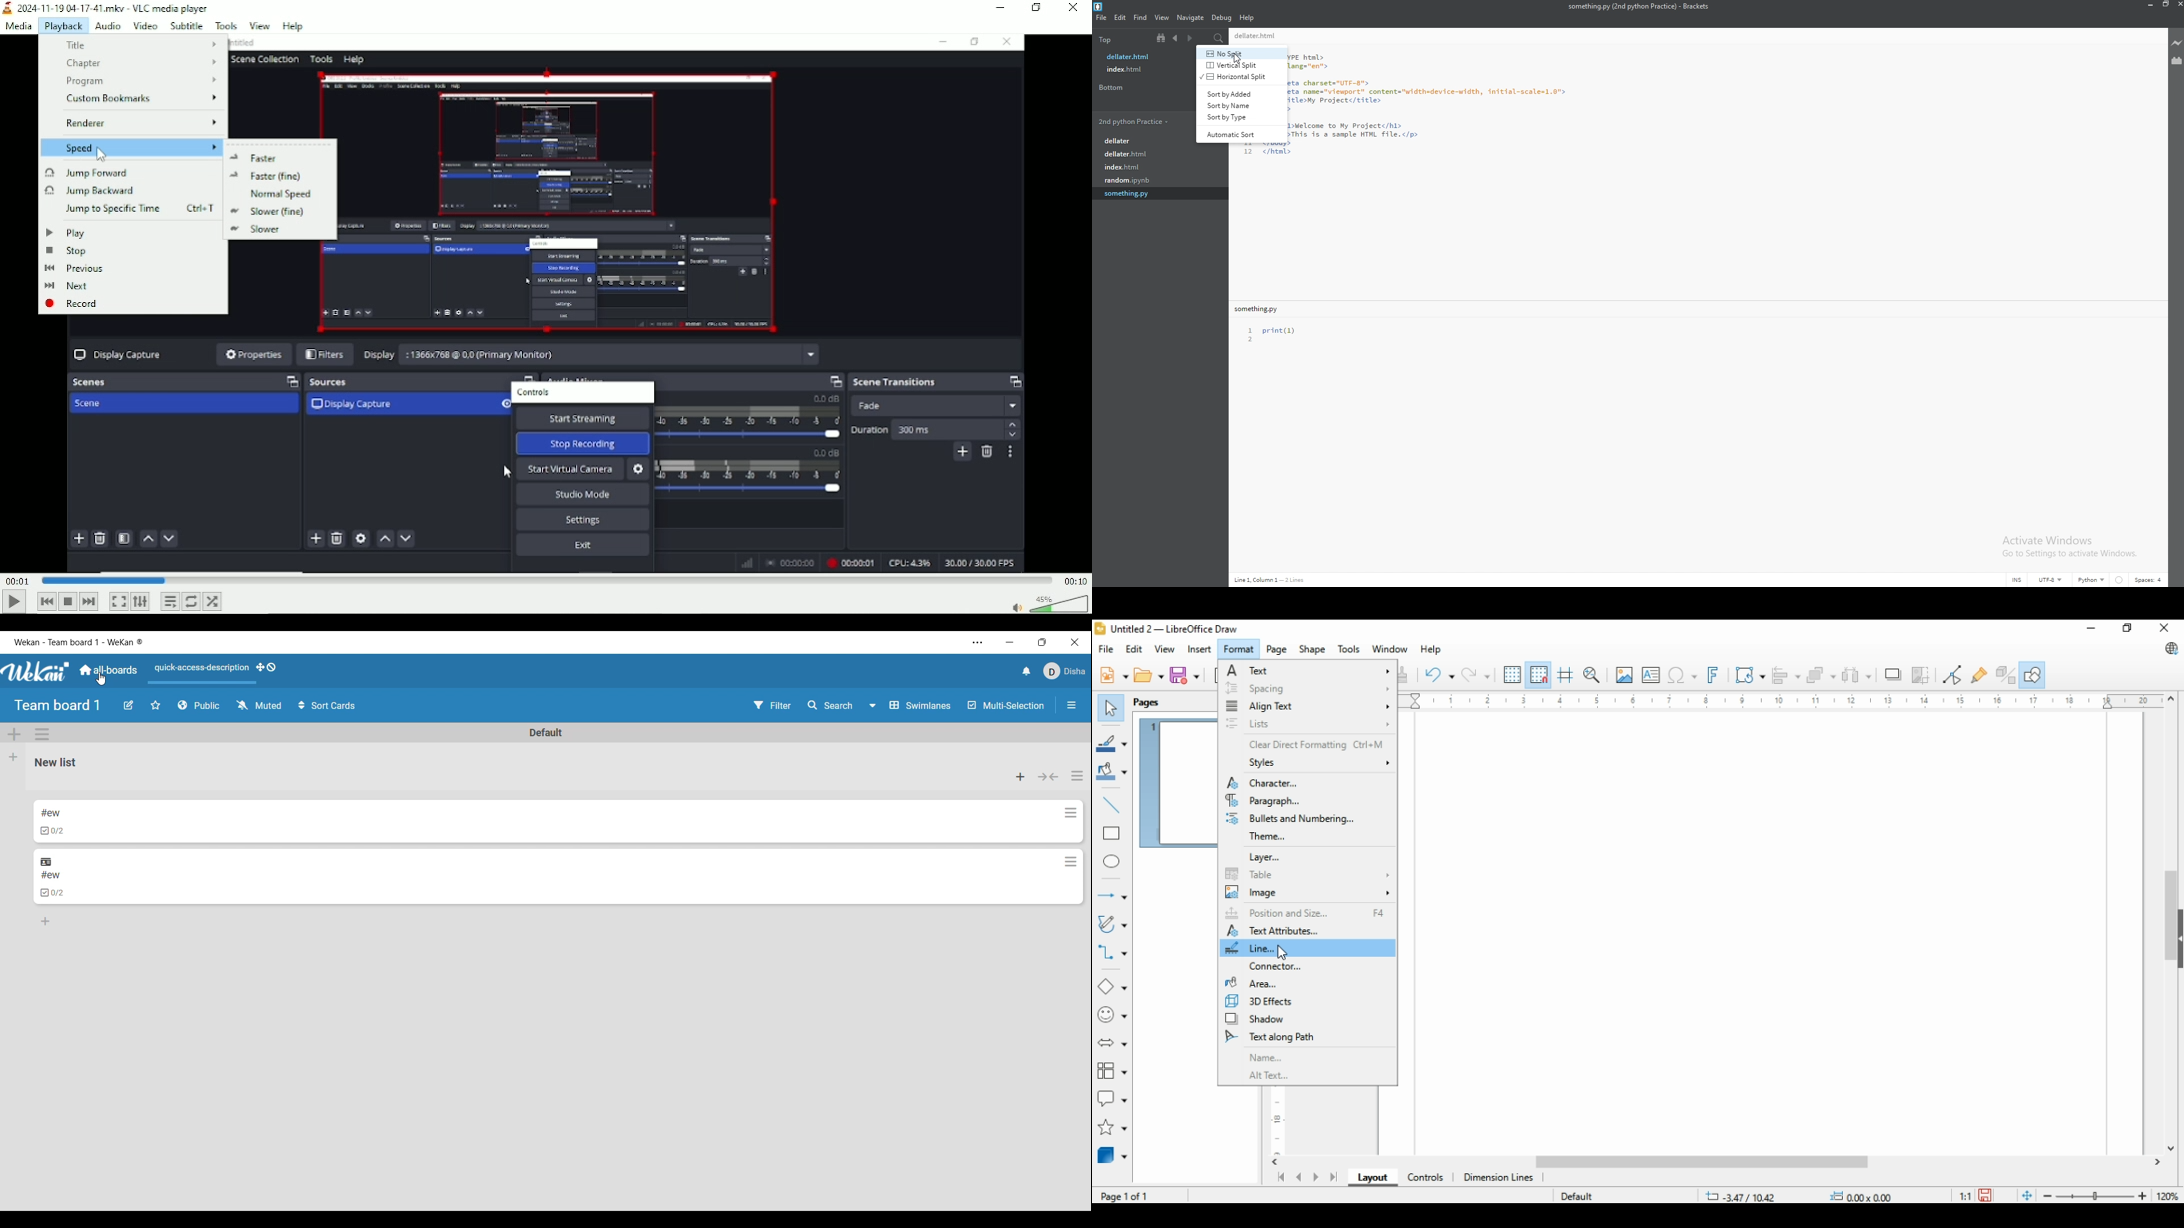  What do you see at coordinates (1112, 742) in the screenshot?
I see `line color` at bounding box center [1112, 742].